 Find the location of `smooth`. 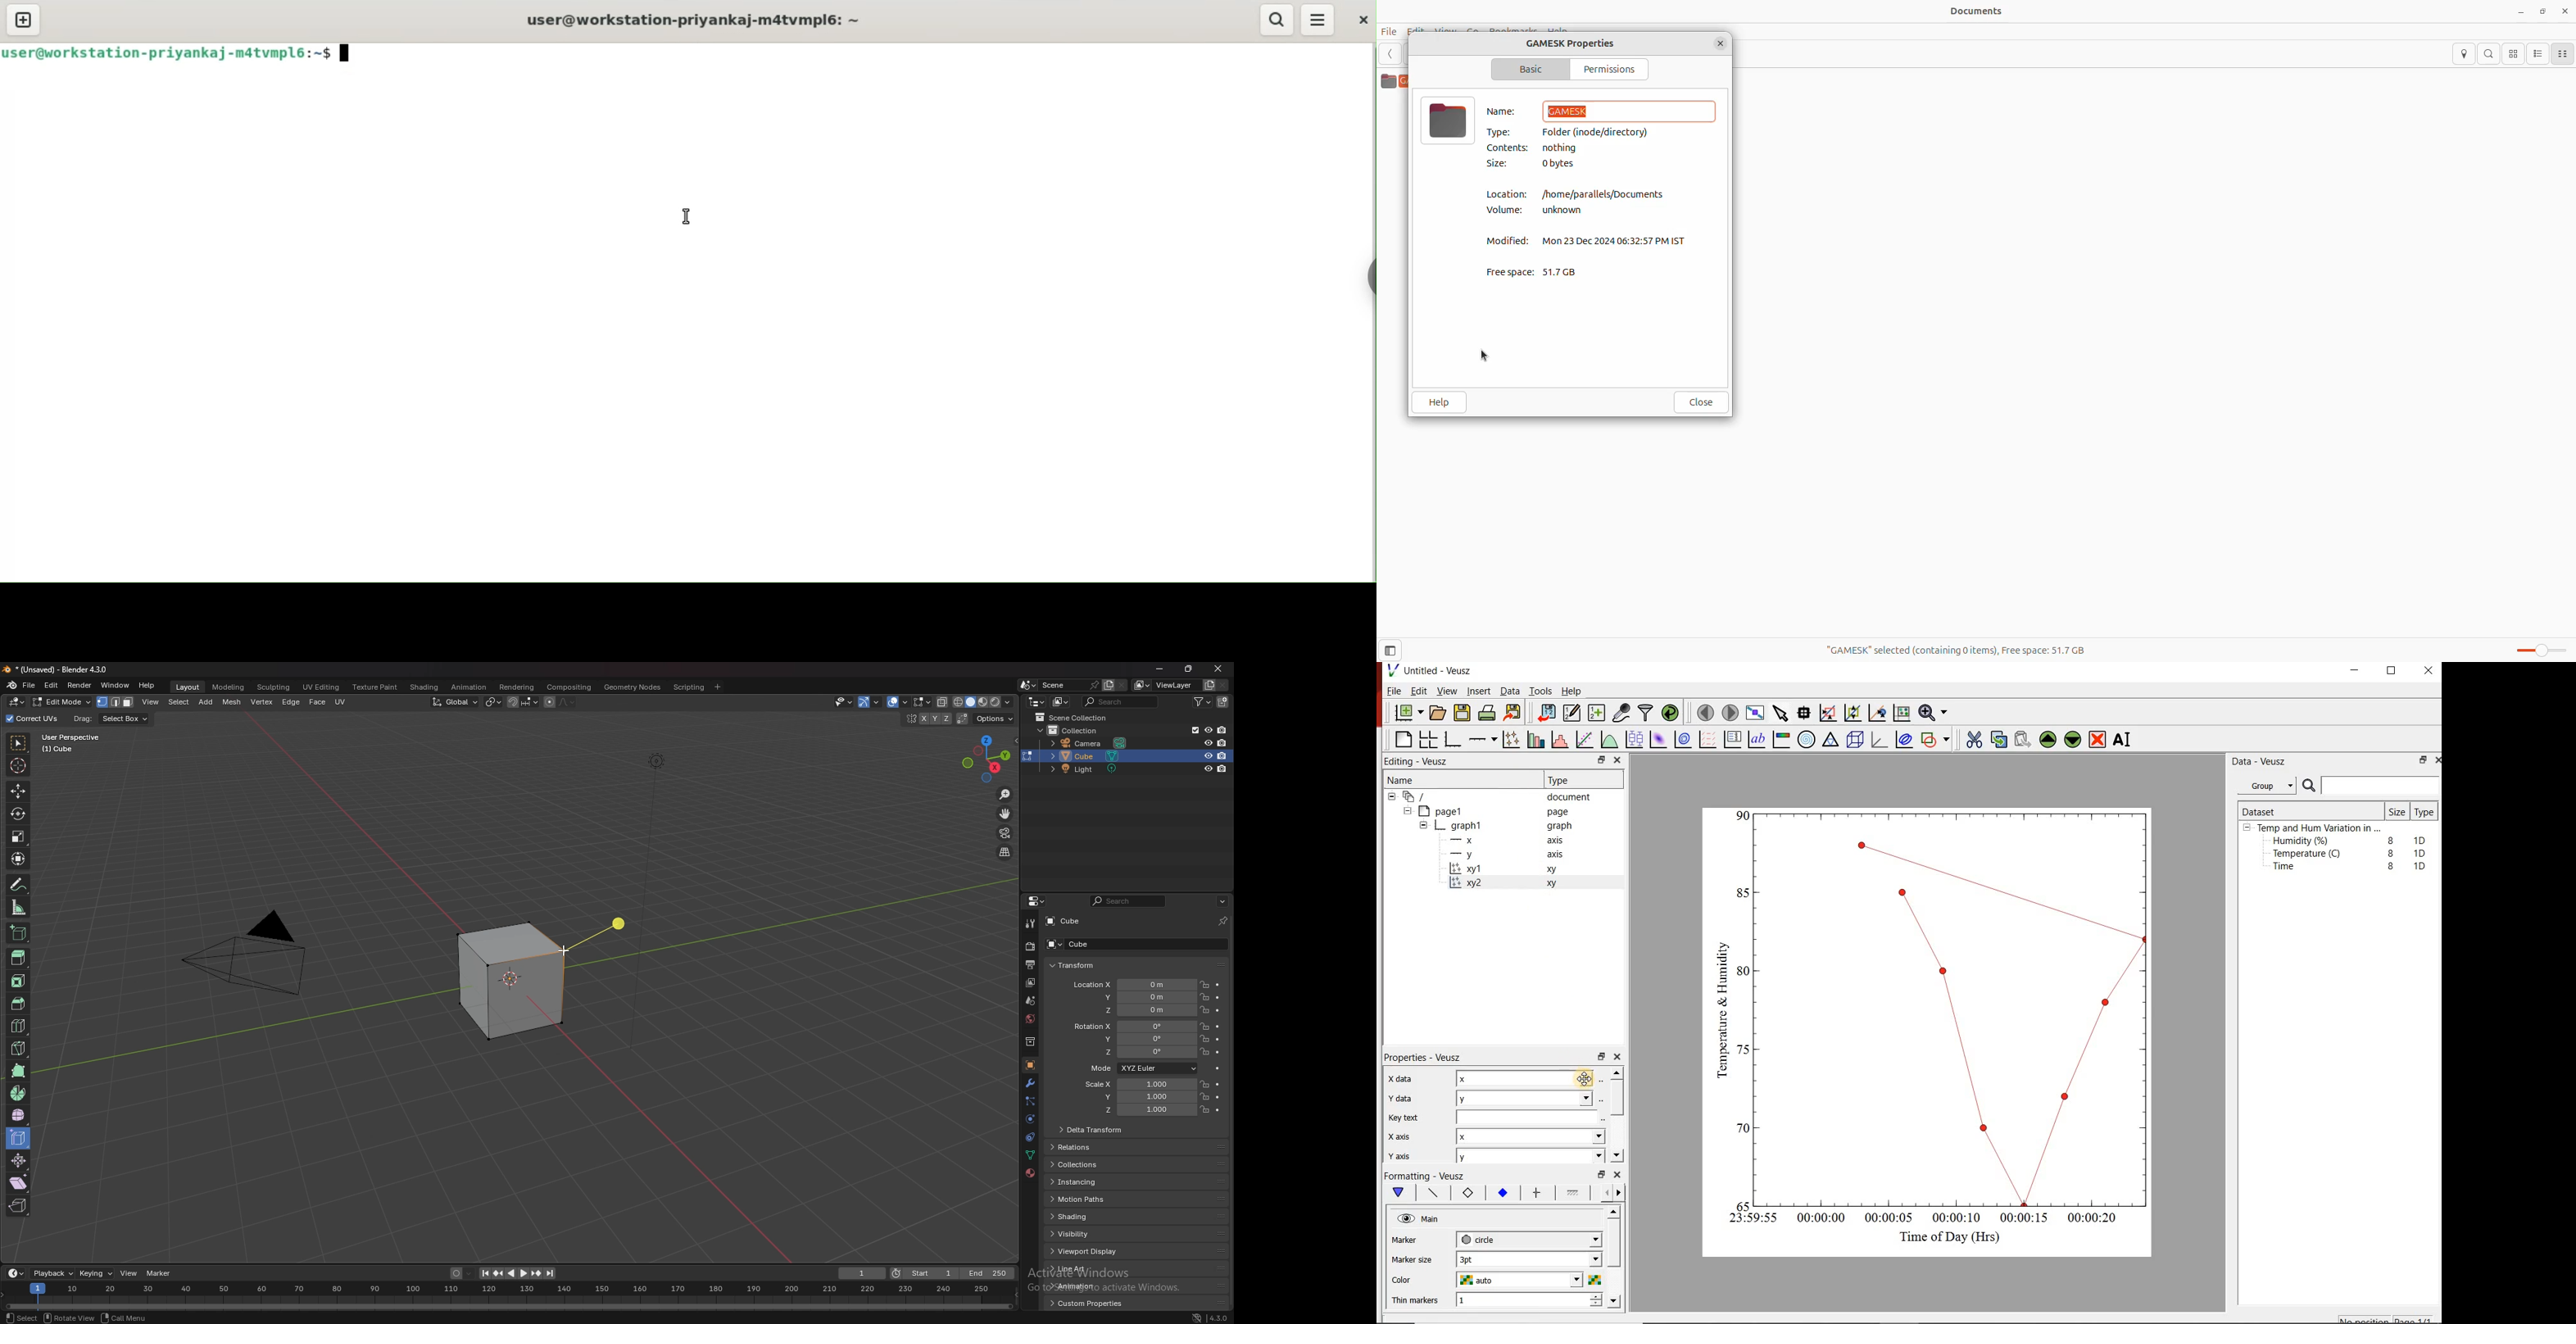

smooth is located at coordinates (19, 1114).